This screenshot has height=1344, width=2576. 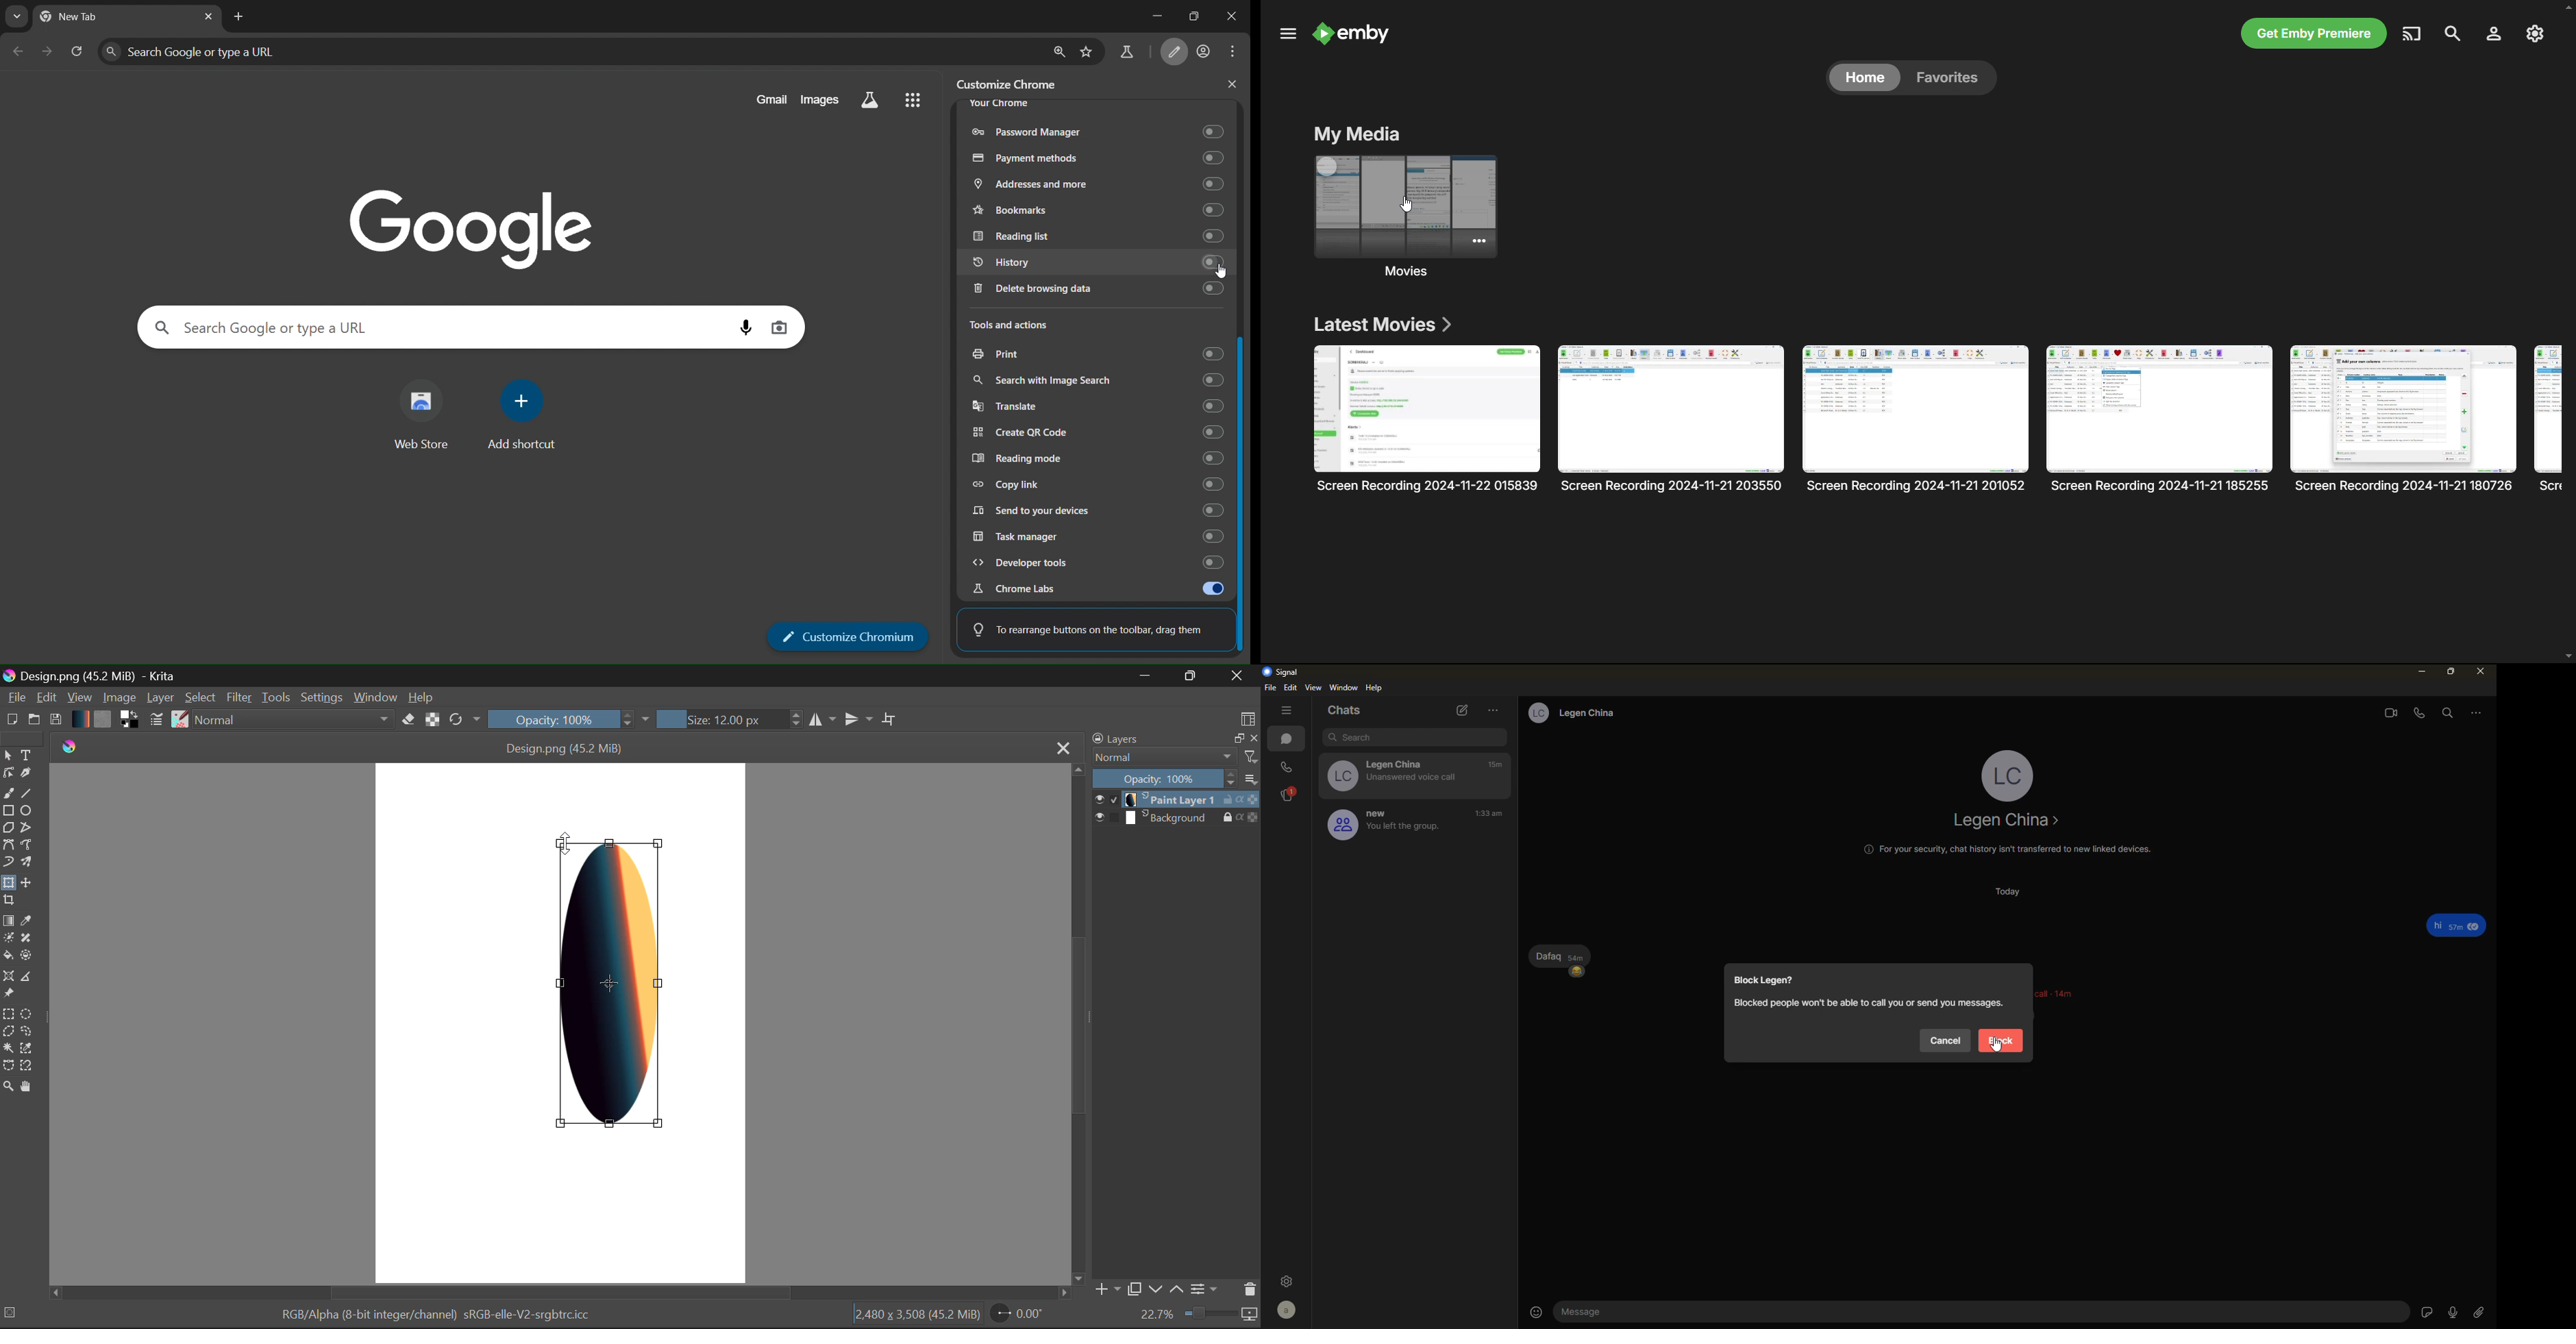 What do you see at coordinates (2449, 923) in the screenshot?
I see `hi s` at bounding box center [2449, 923].